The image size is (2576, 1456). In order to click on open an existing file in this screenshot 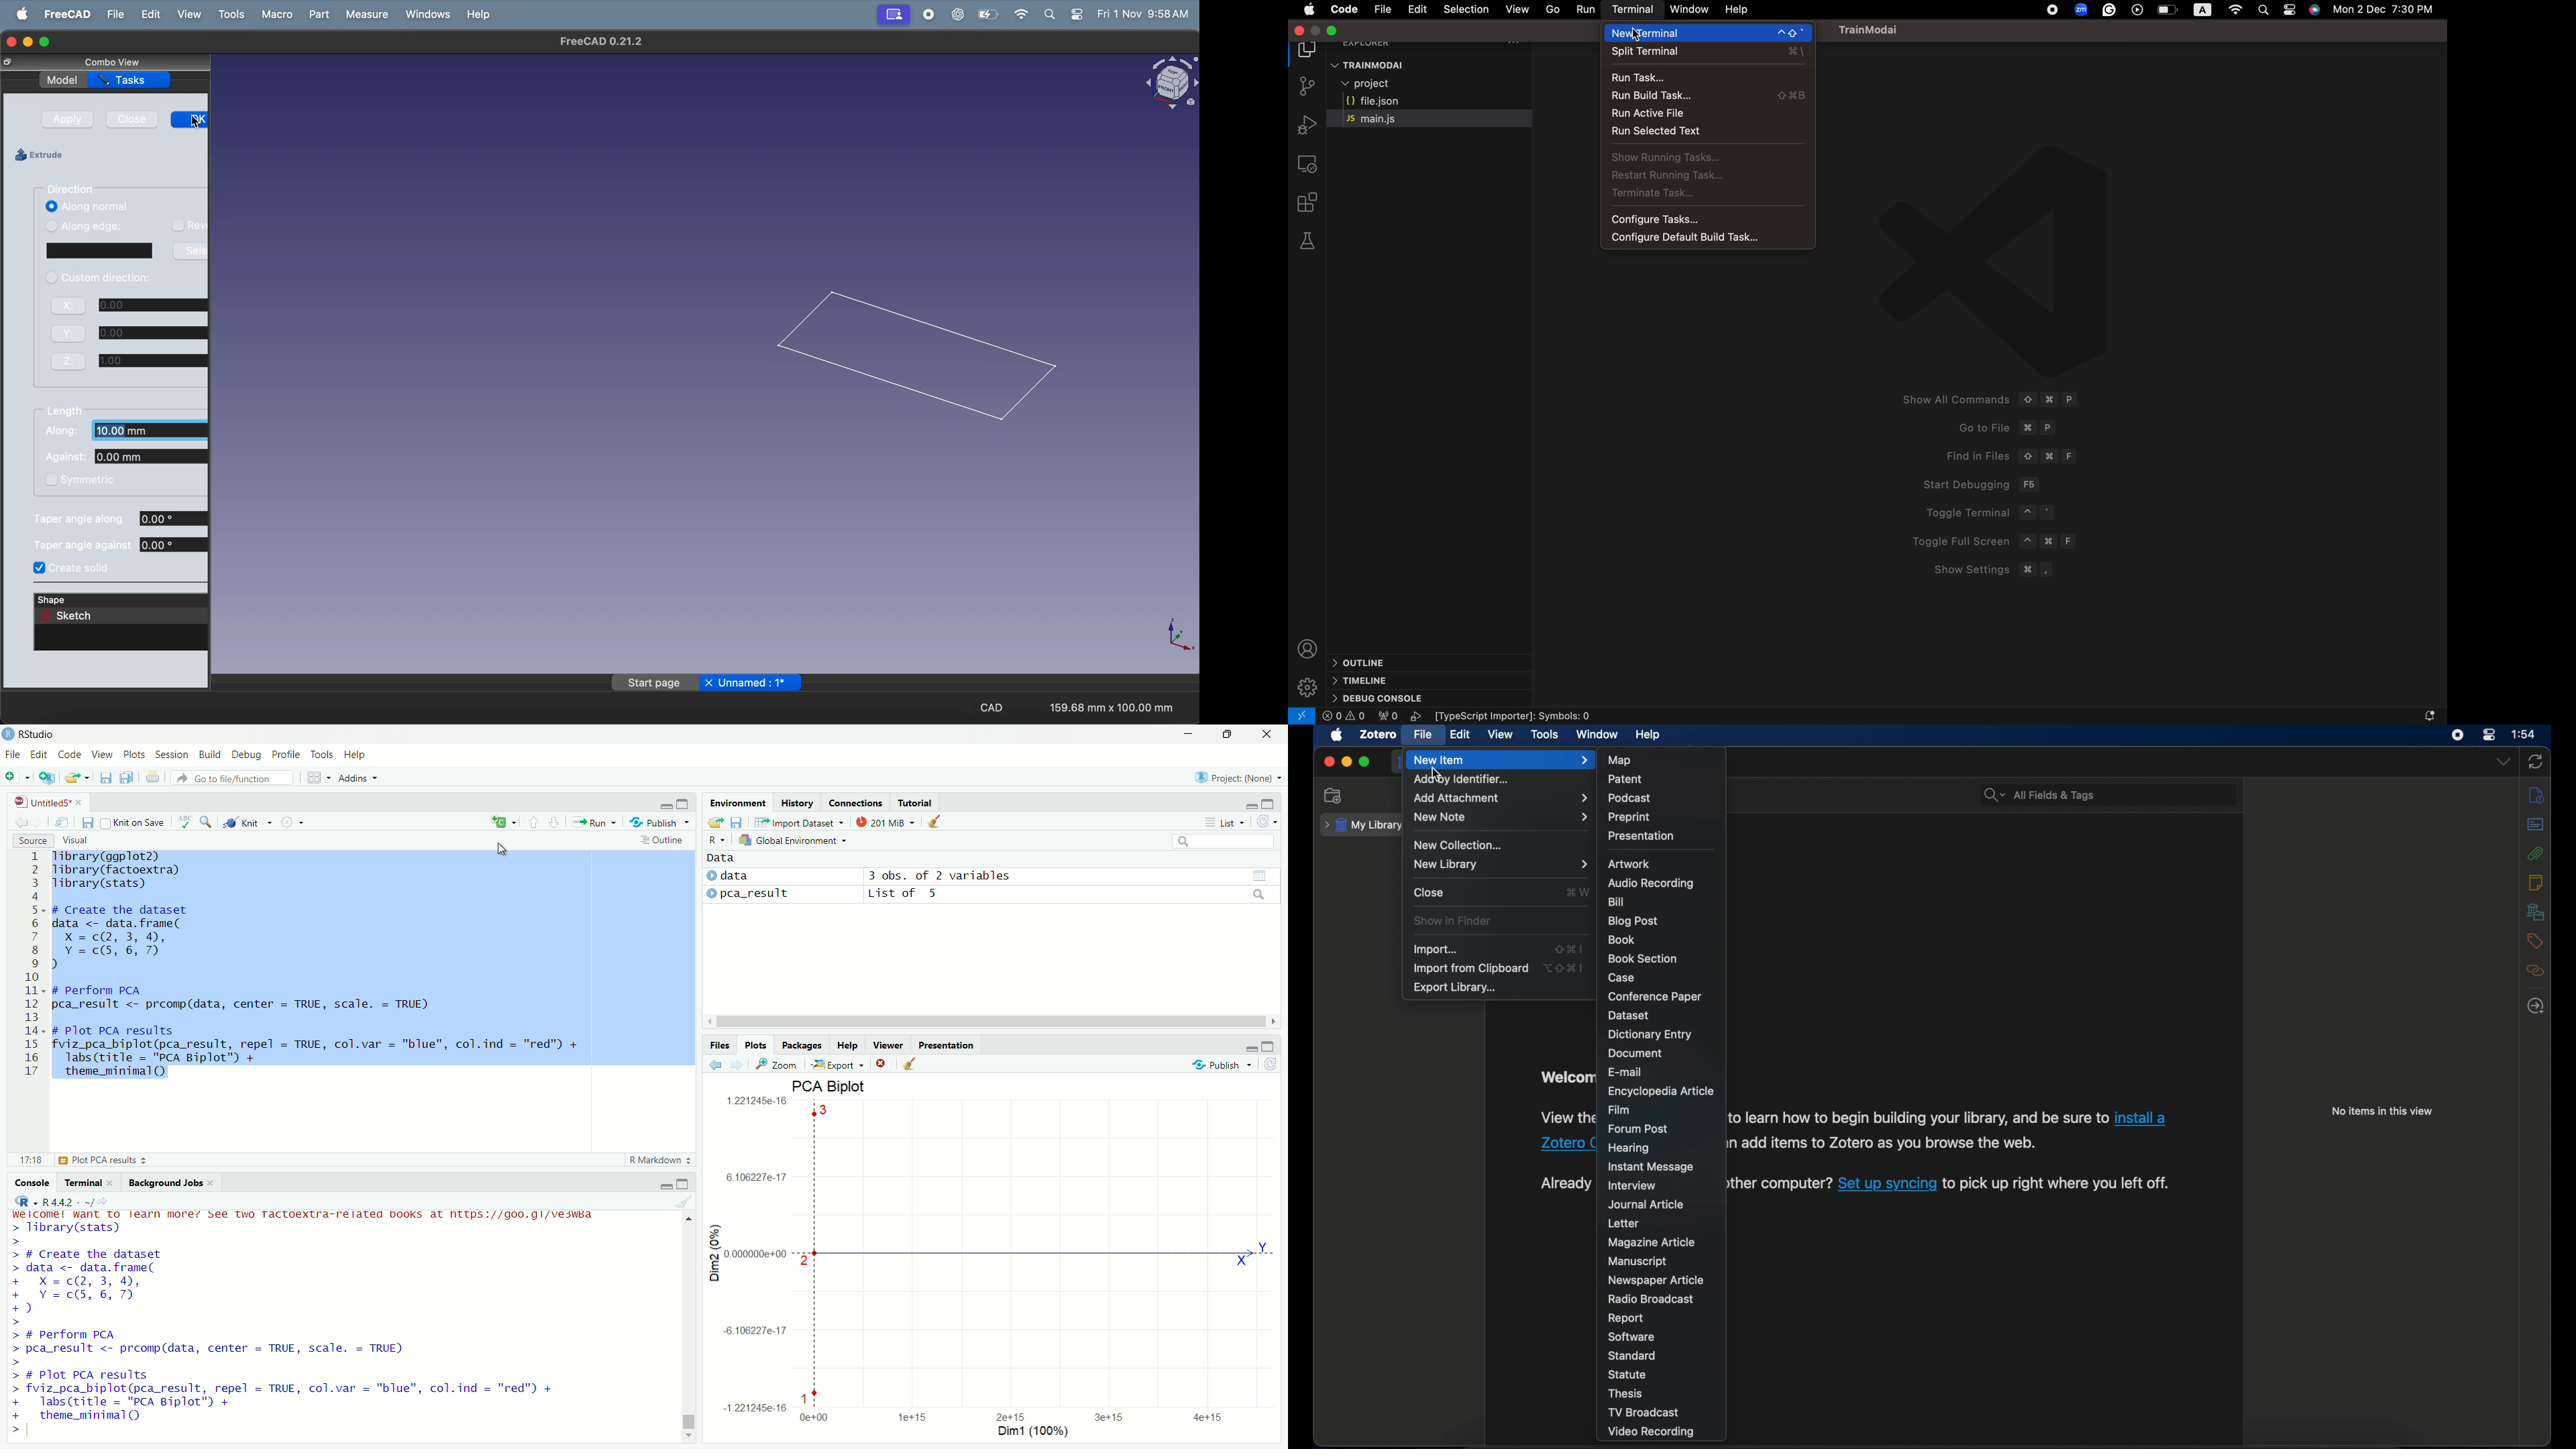, I will do `click(77, 777)`.